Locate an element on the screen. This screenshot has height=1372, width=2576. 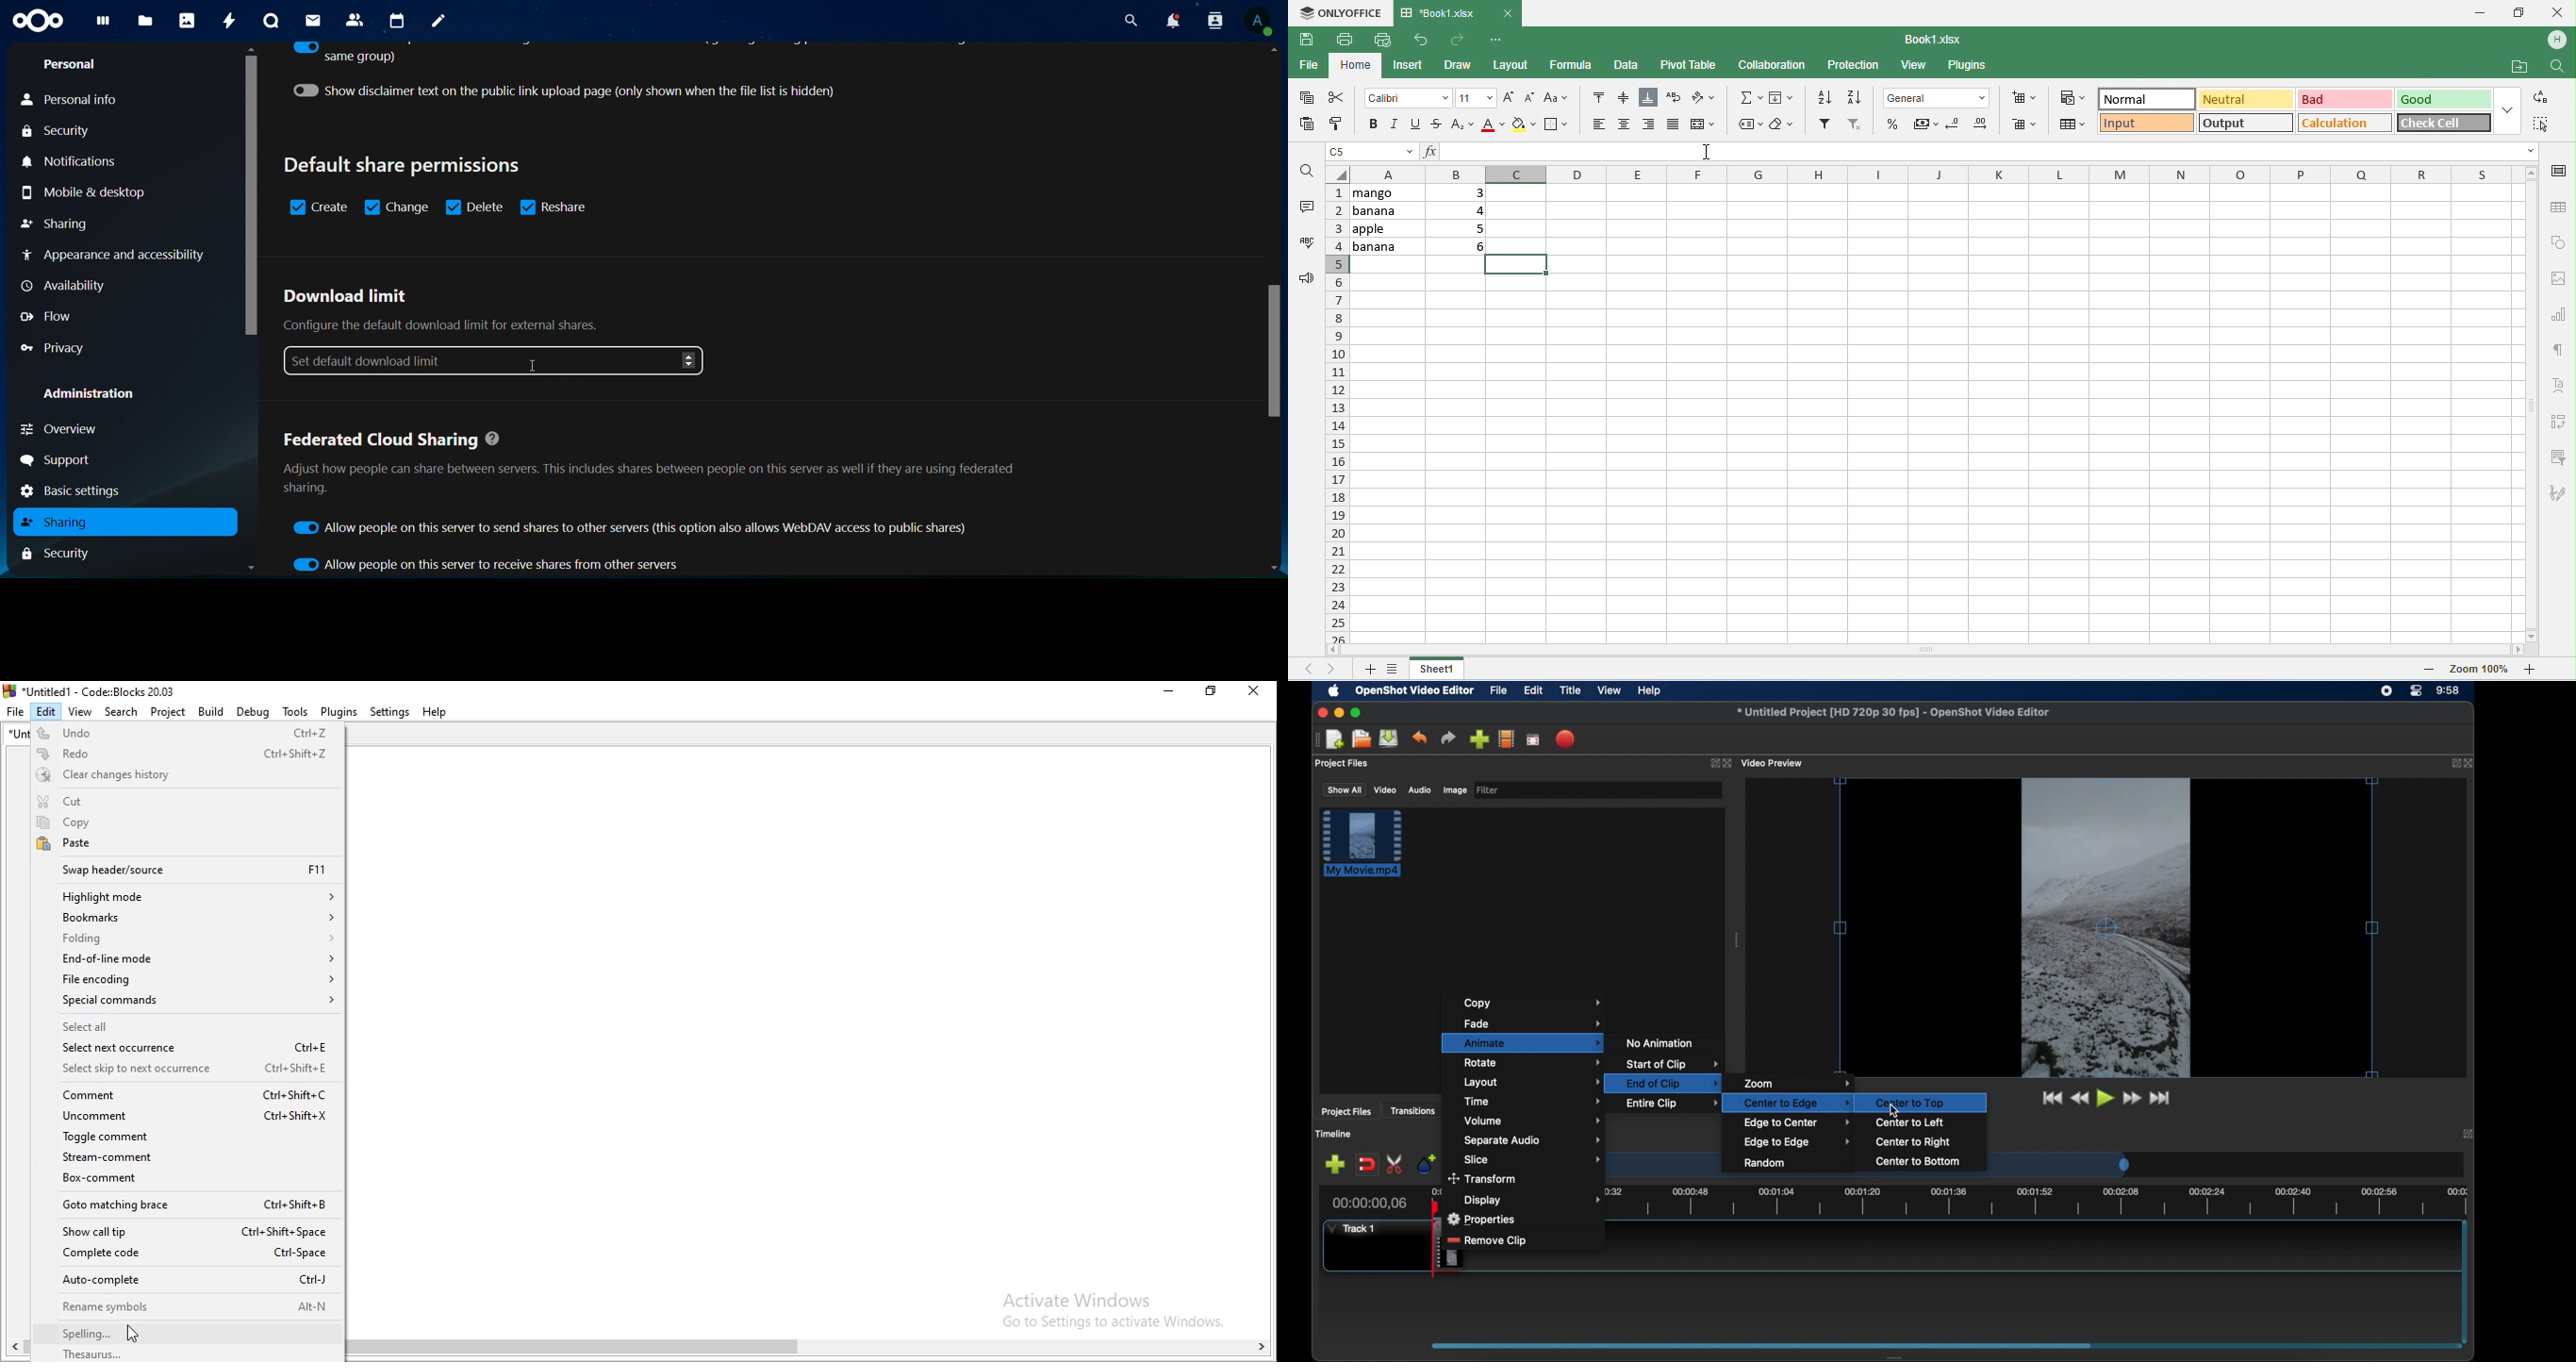
format as table template is located at coordinates (2072, 125).